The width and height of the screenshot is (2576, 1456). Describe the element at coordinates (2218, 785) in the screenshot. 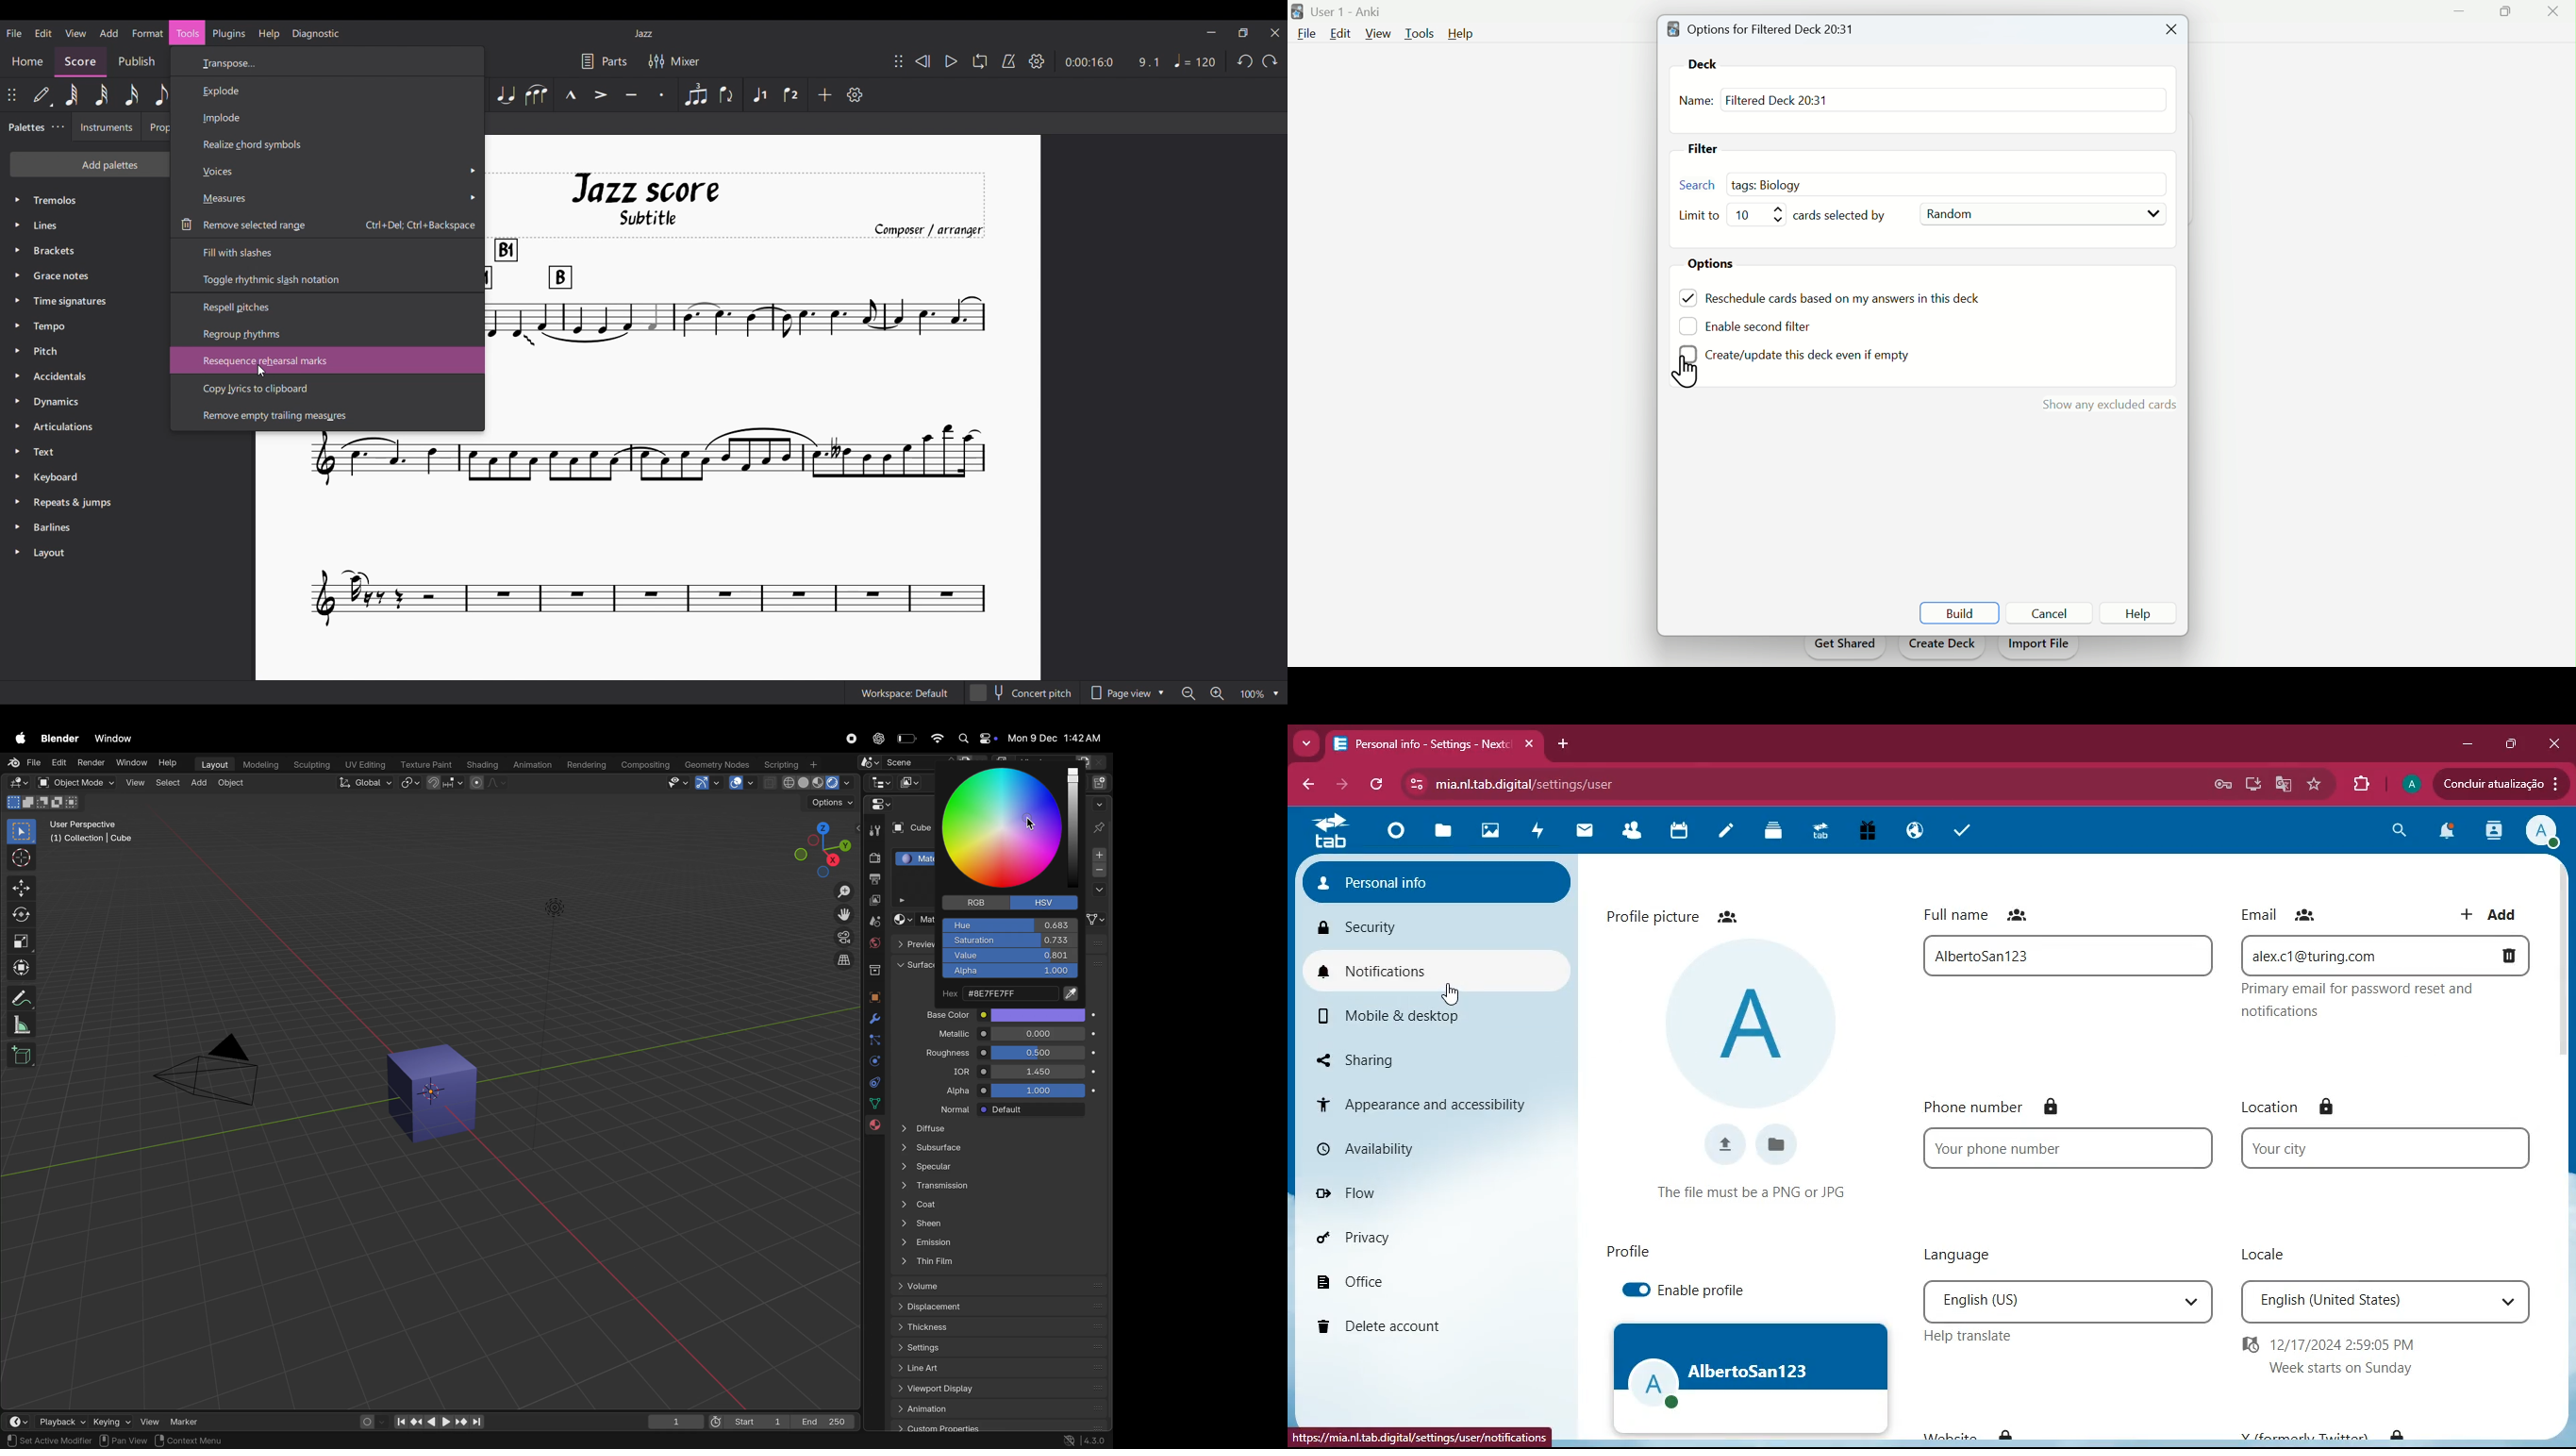

I see `Save password` at that location.